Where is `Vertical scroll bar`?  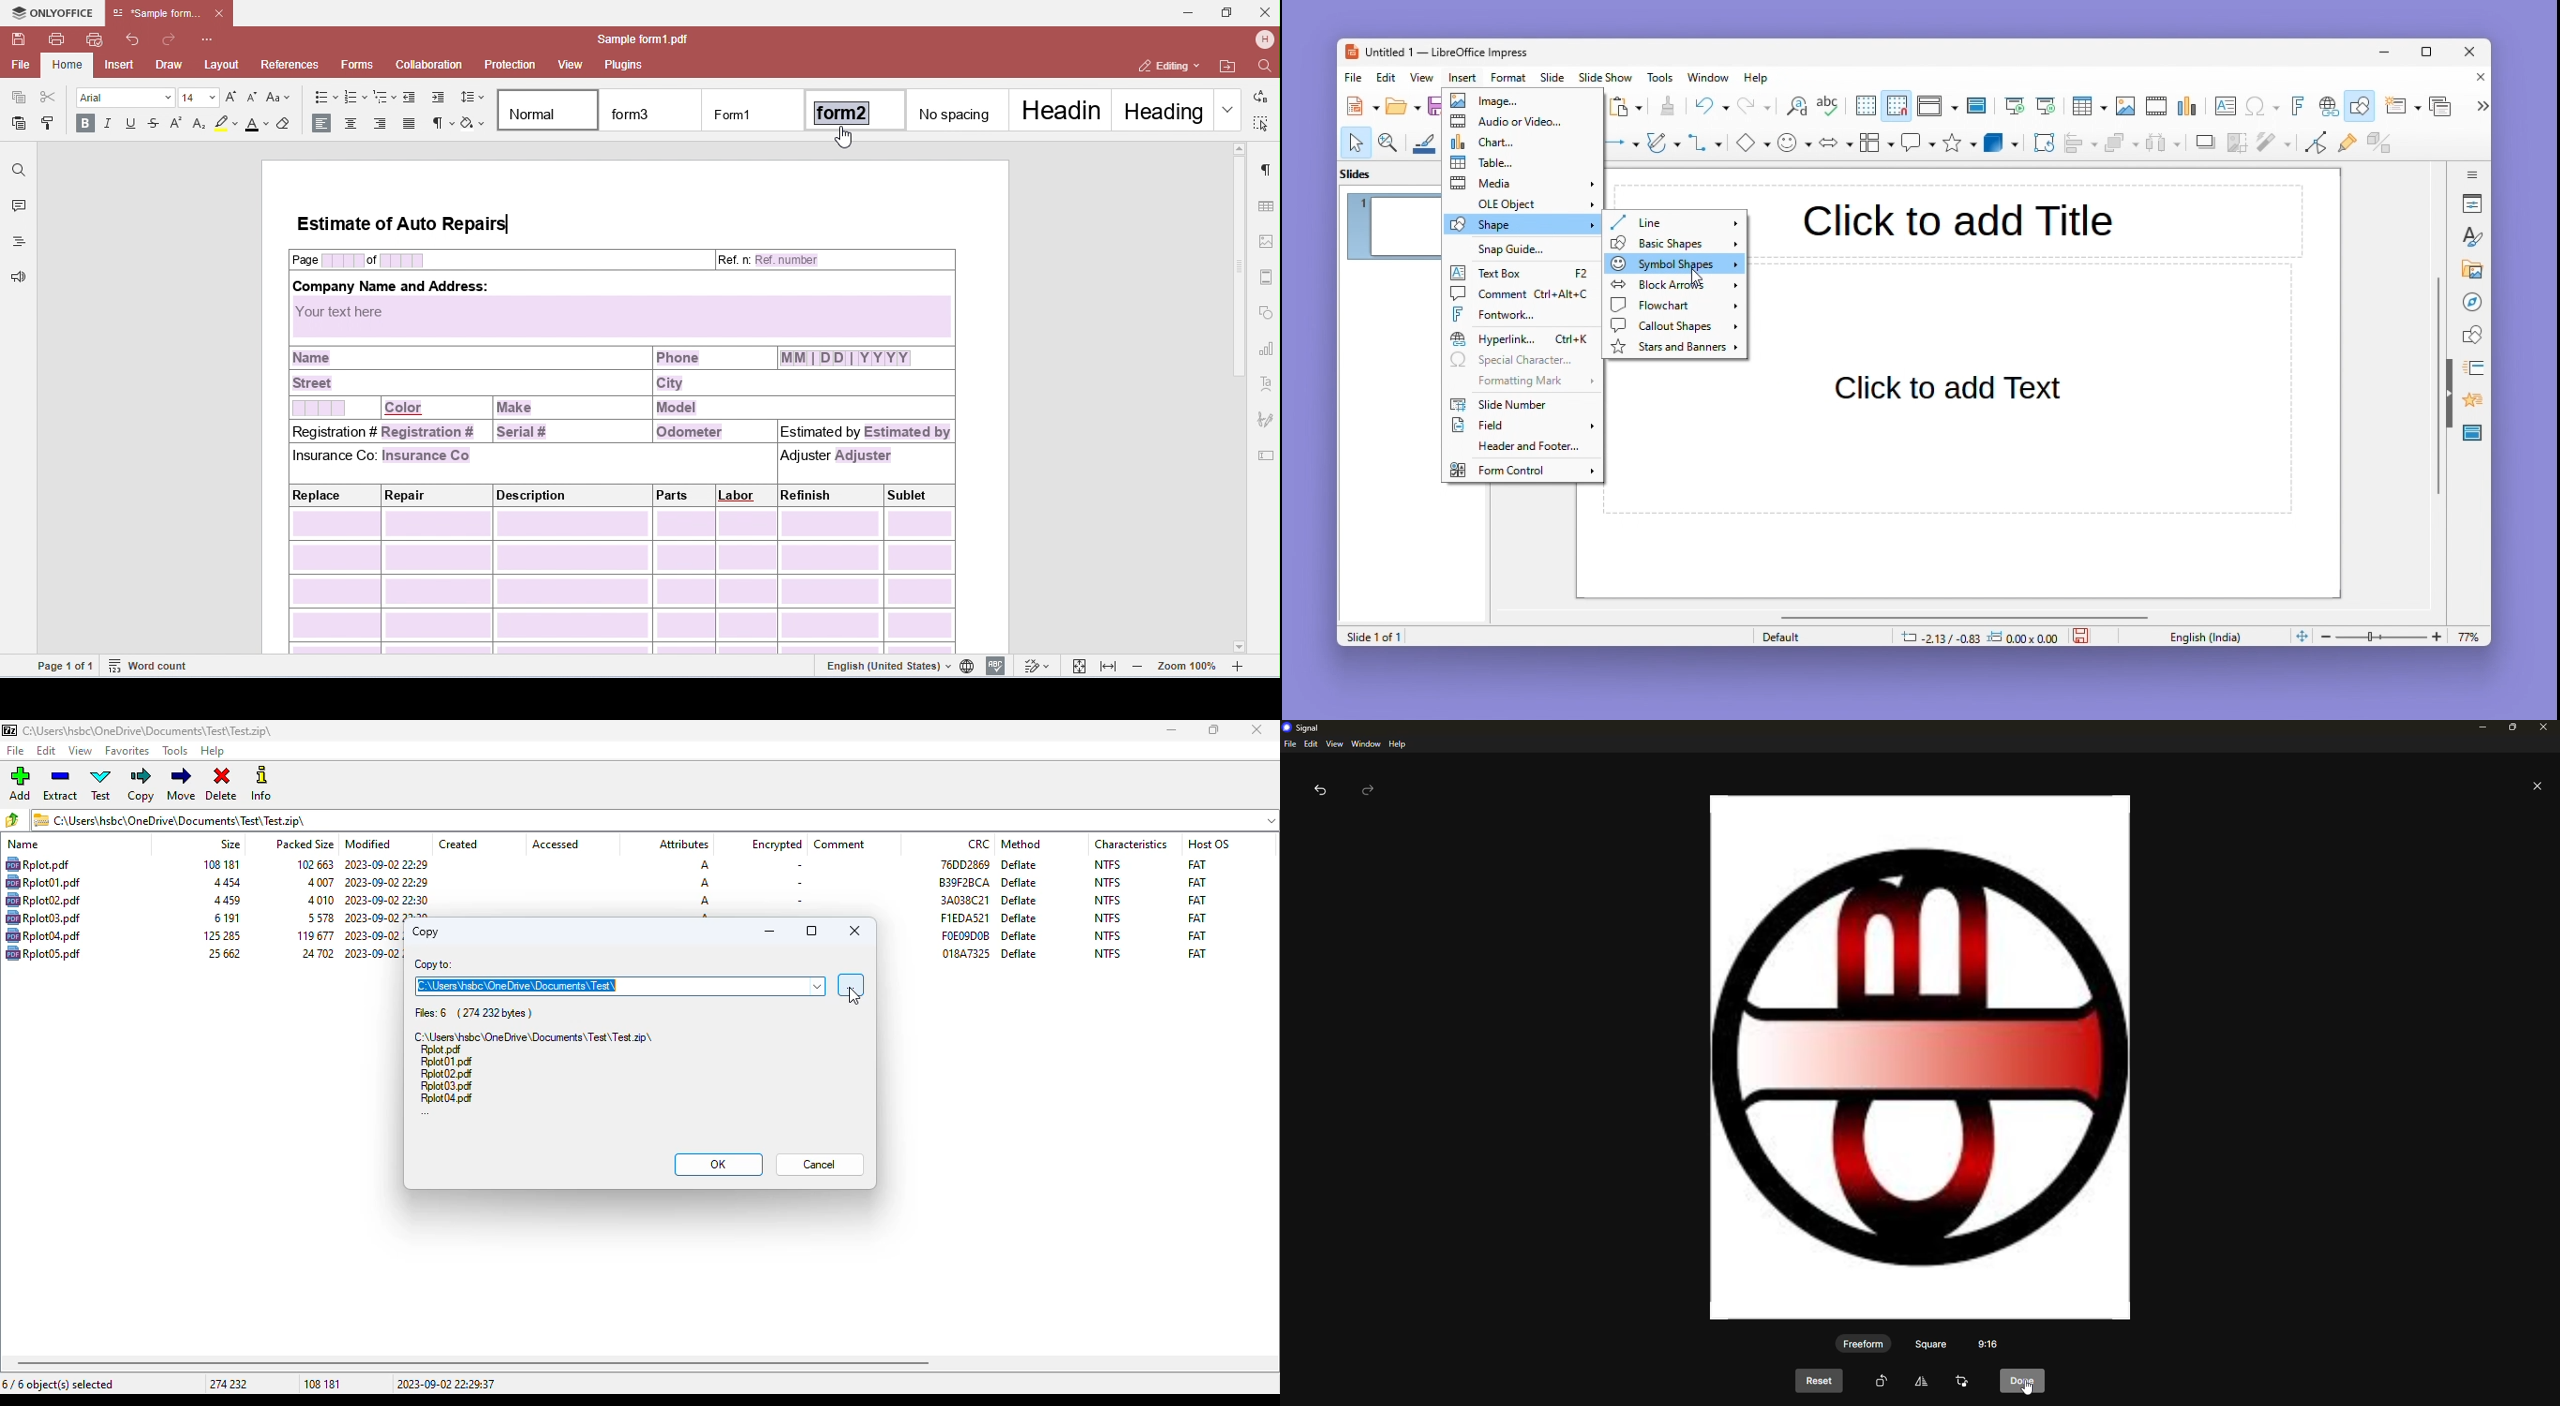 Vertical scroll bar is located at coordinates (2438, 386).